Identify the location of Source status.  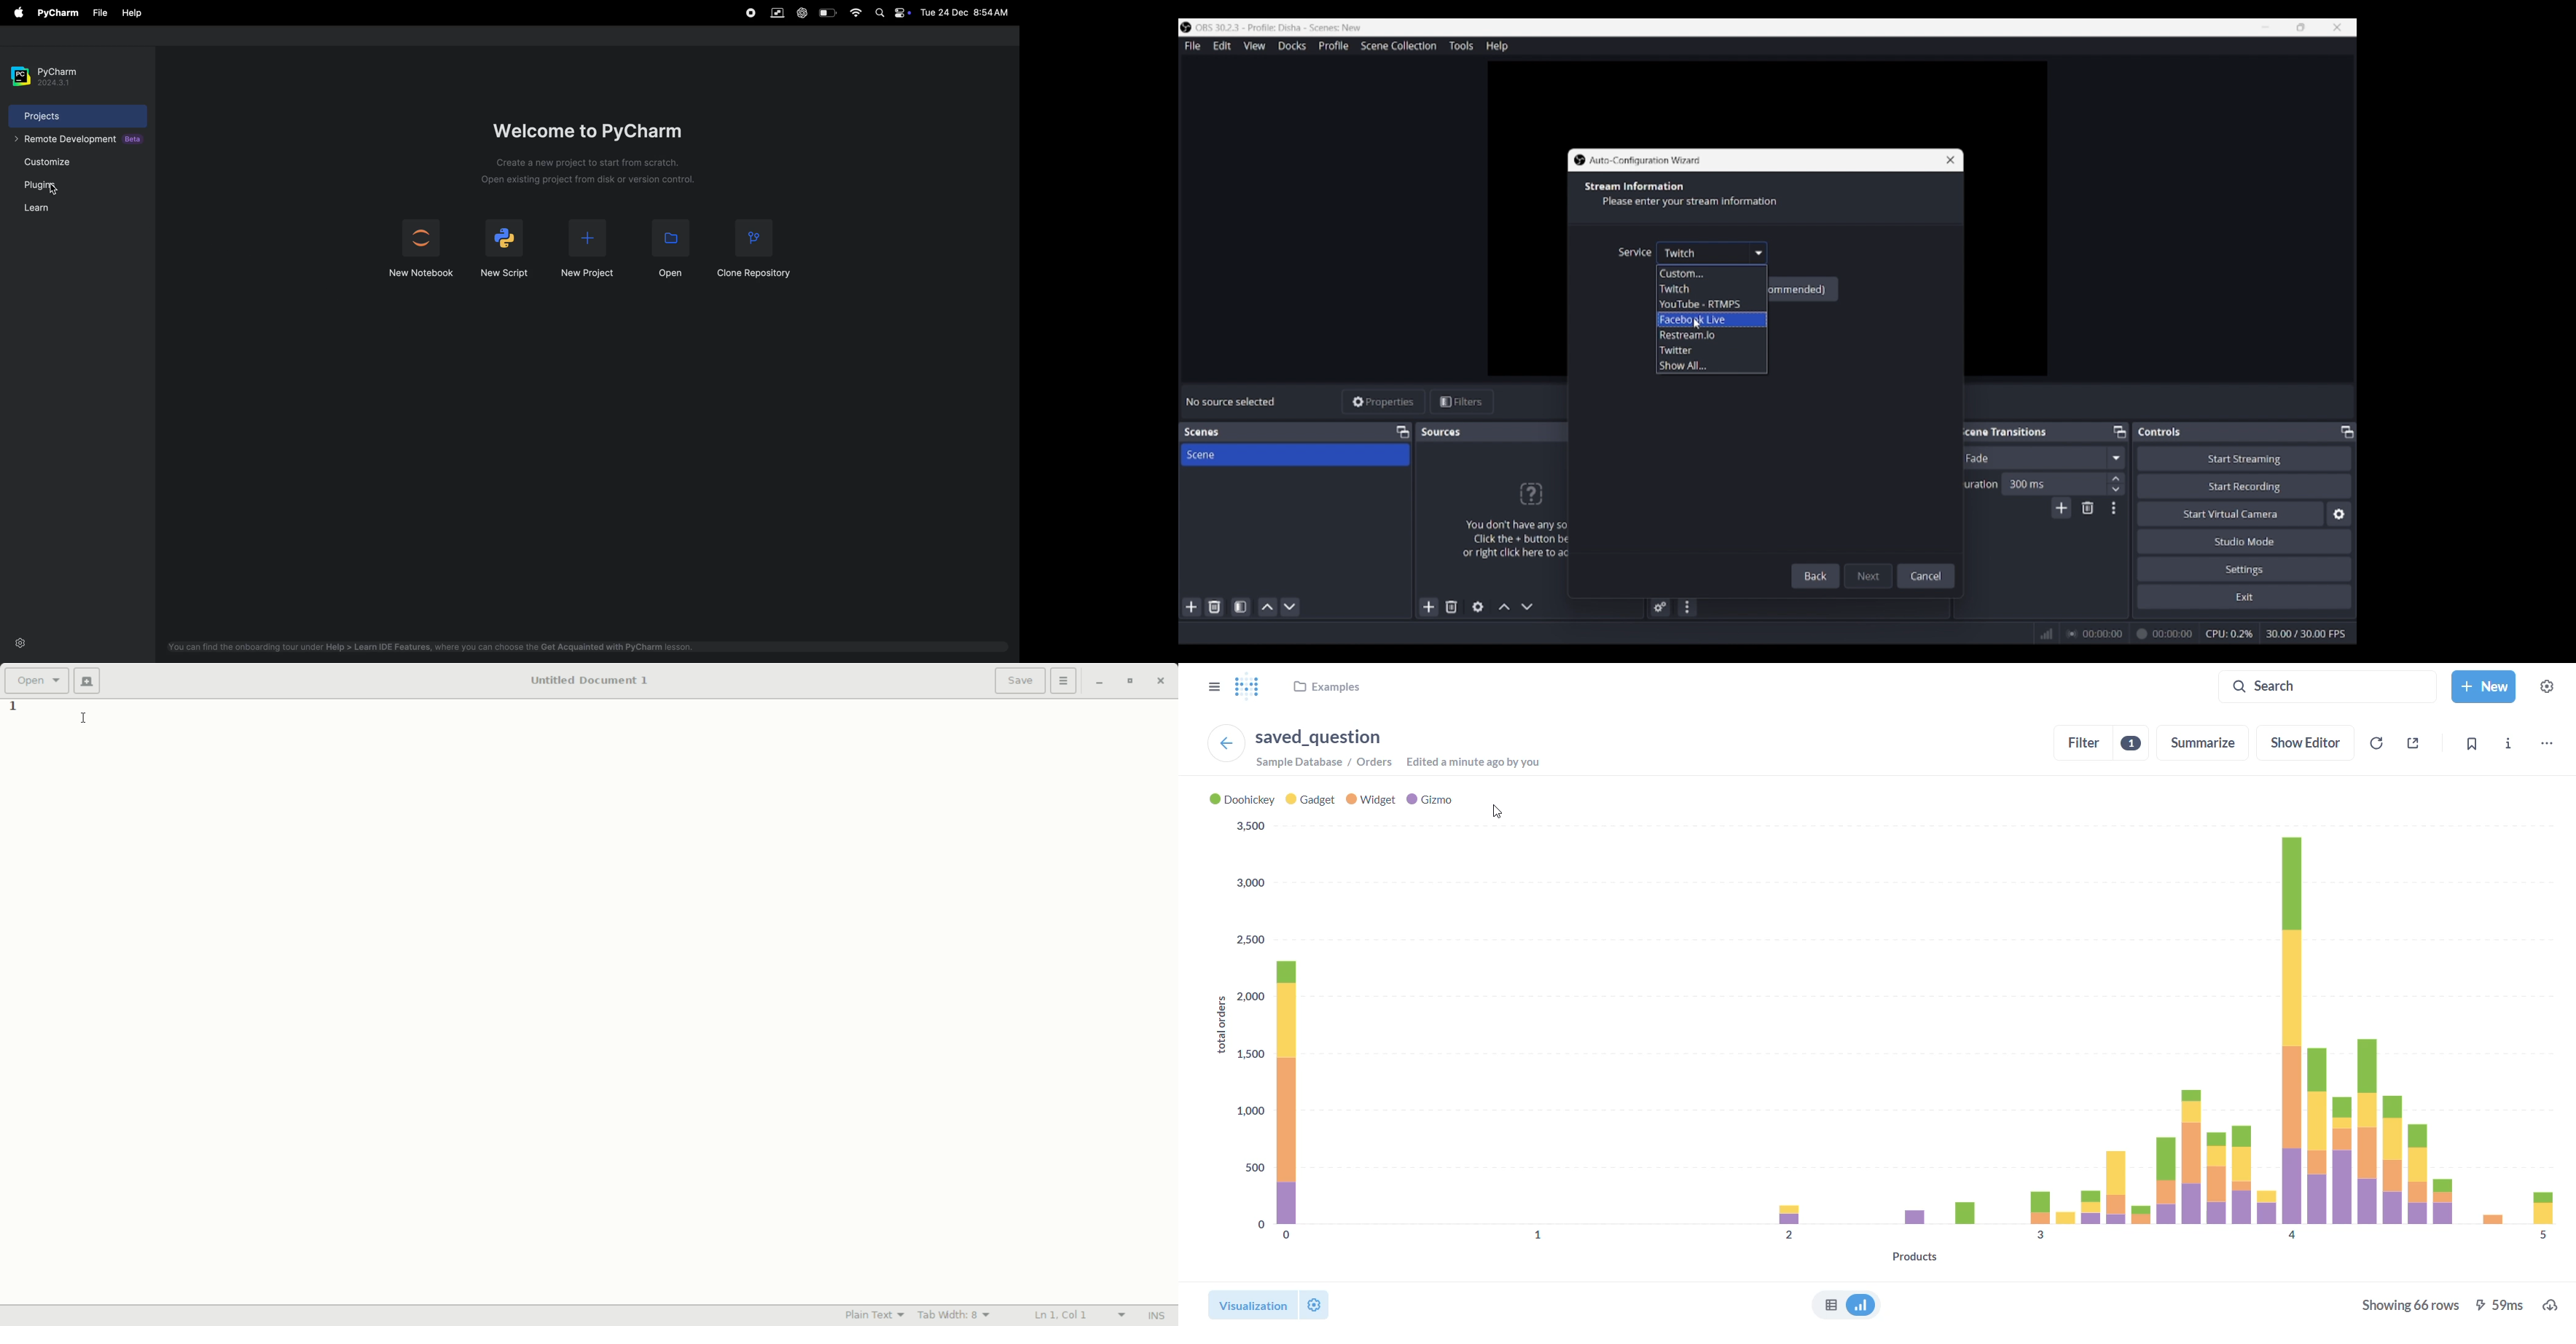
(1232, 401).